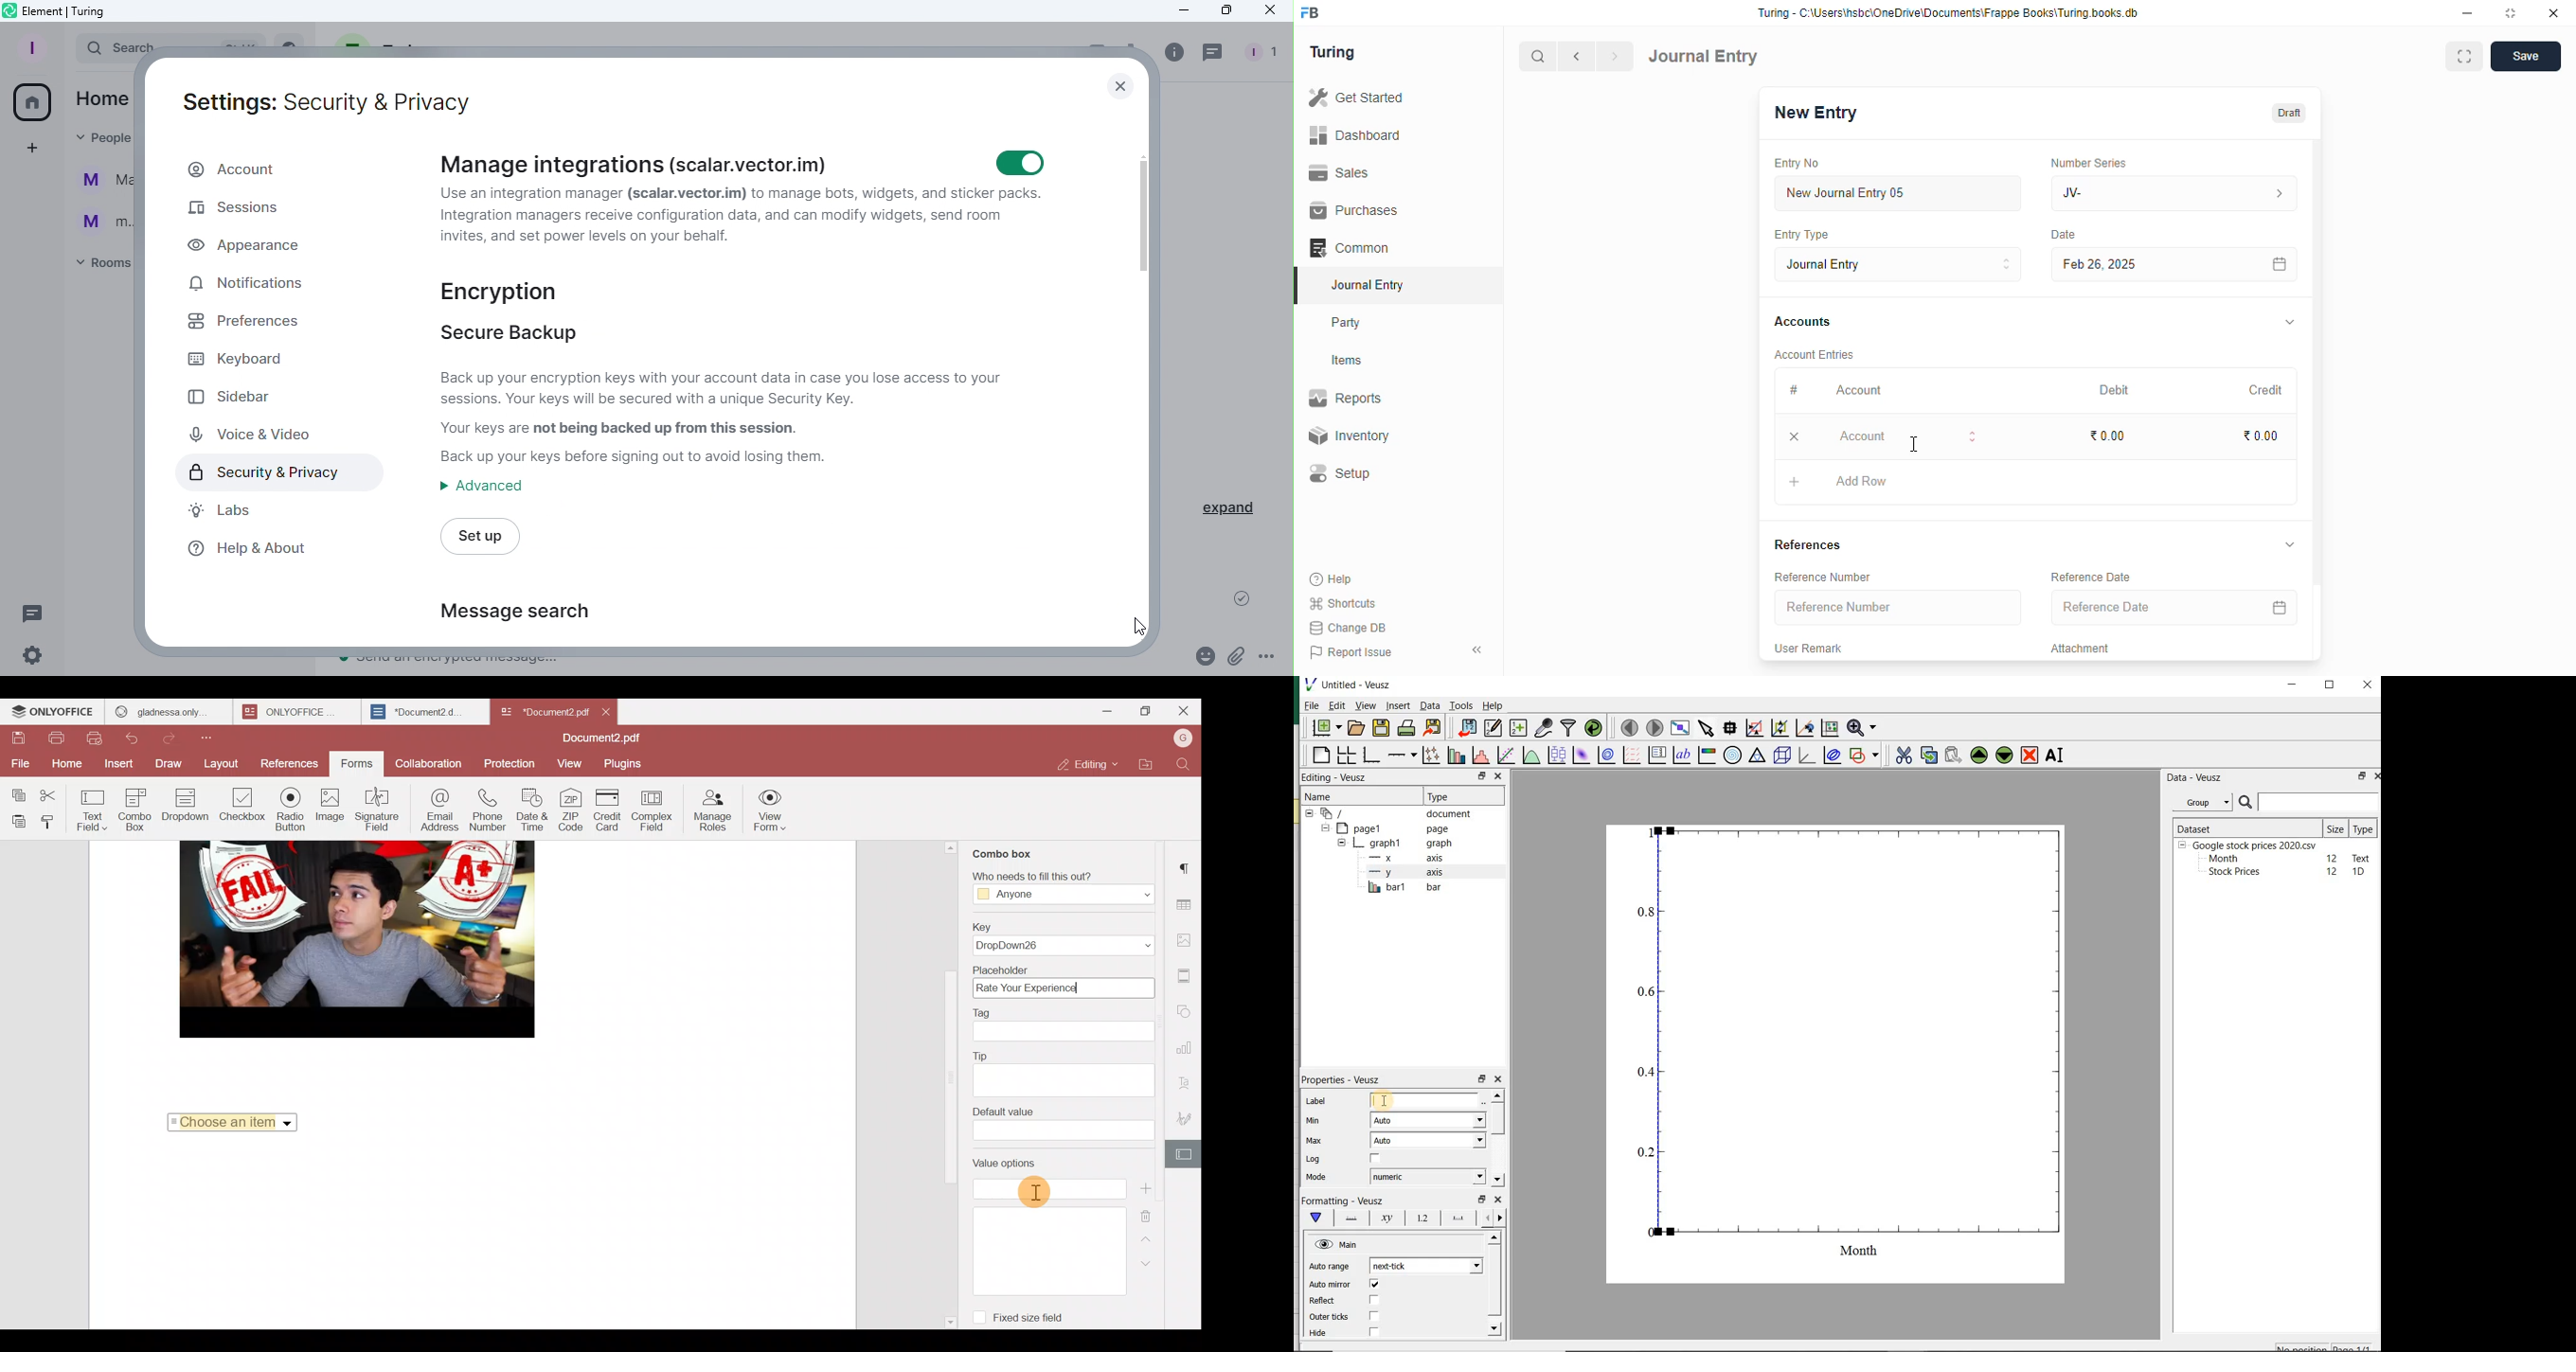 The width and height of the screenshot is (2576, 1372). What do you see at coordinates (2081, 649) in the screenshot?
I see `attachment` at bounding box center [2081, 649].